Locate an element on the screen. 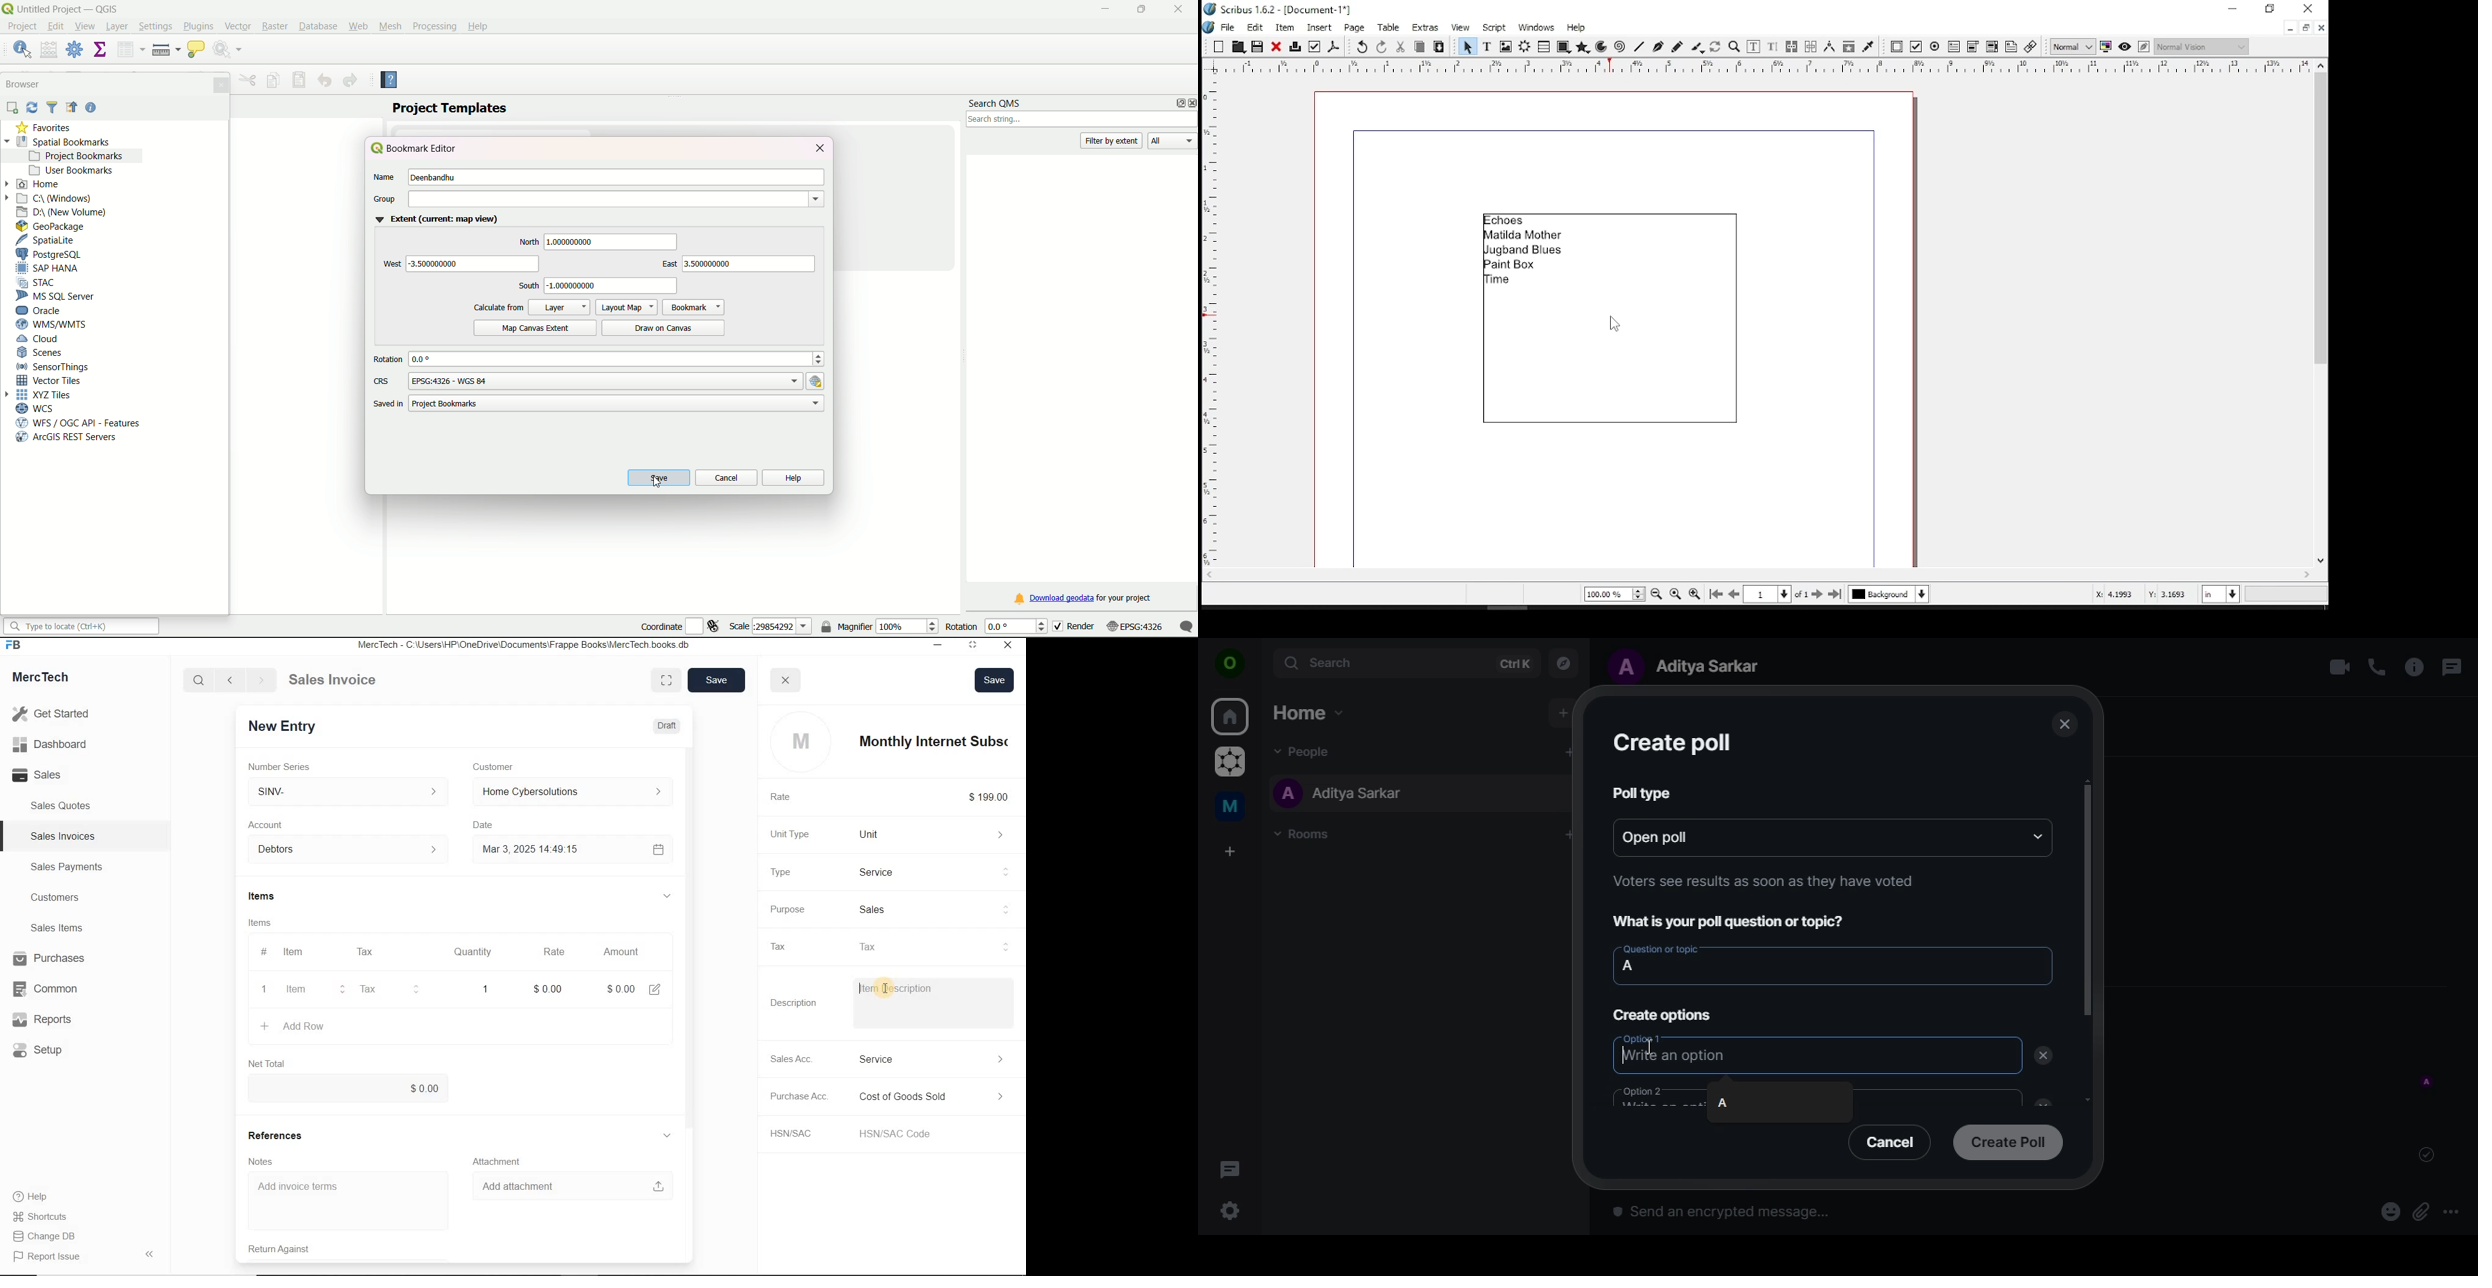 This screenshot has height=1288, width=2492. link annotation is located at coordinates (2031, 47).